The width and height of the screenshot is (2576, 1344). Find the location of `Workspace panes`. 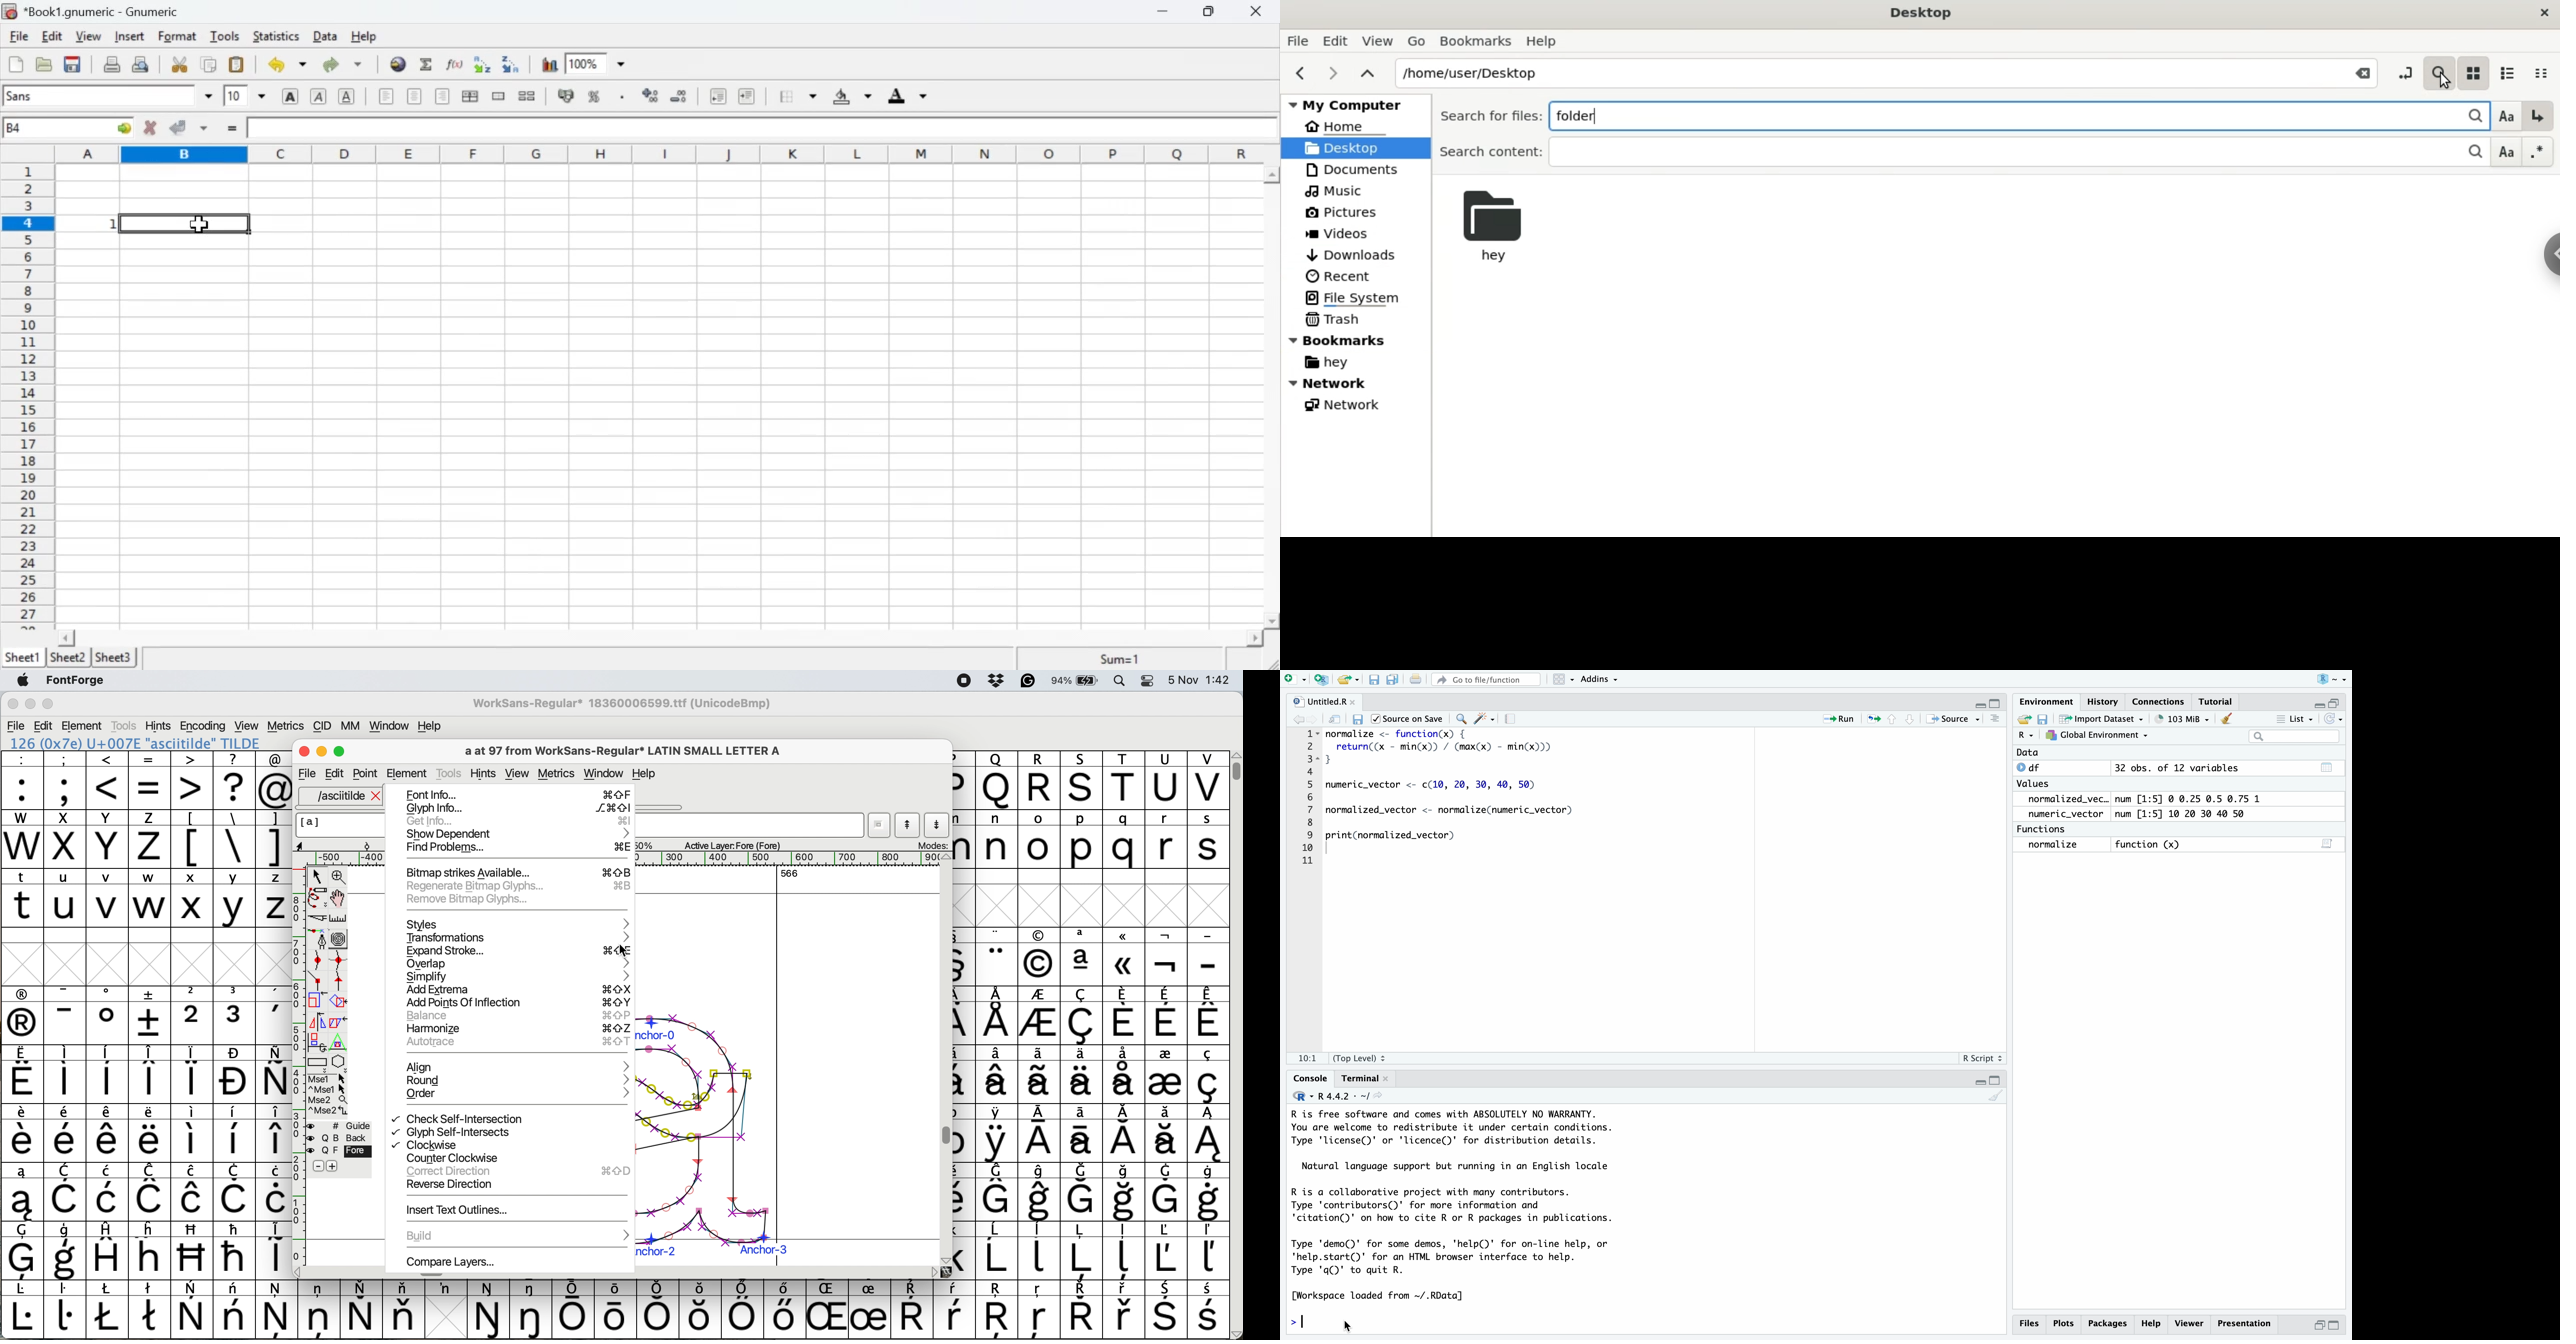

Workspace panes is located at coordinates (1562, 680).